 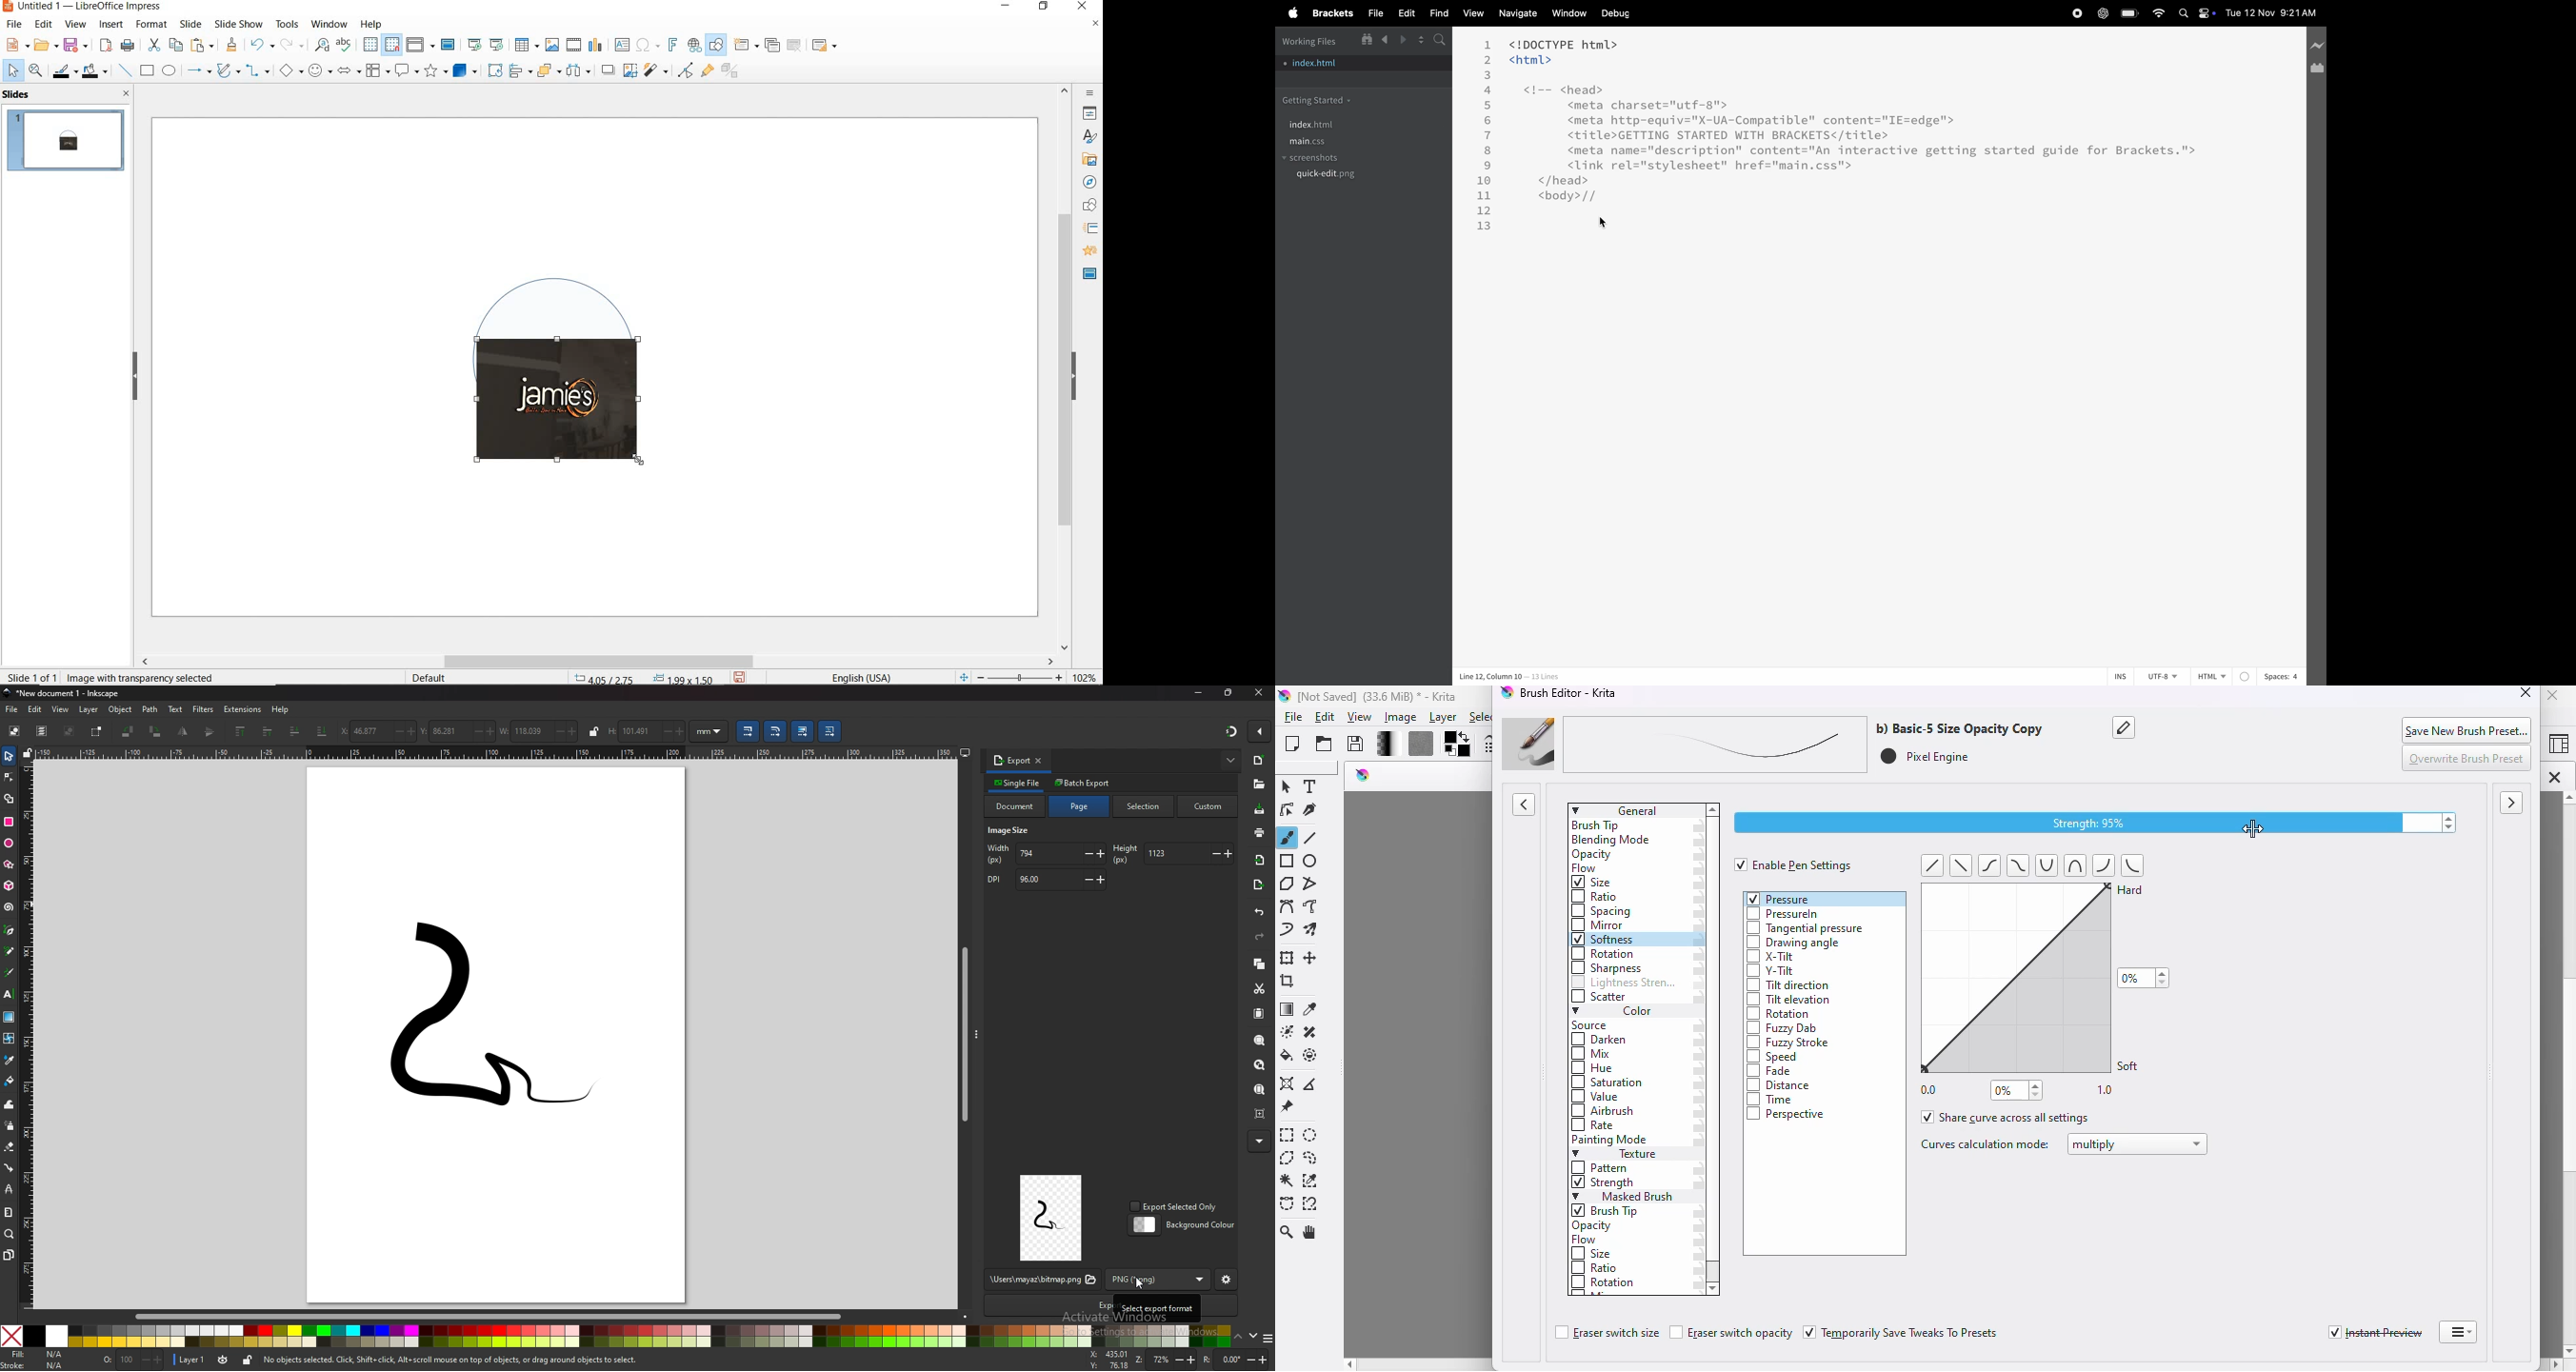 I want to click on display/snap grid, so click(x=380, y=45).